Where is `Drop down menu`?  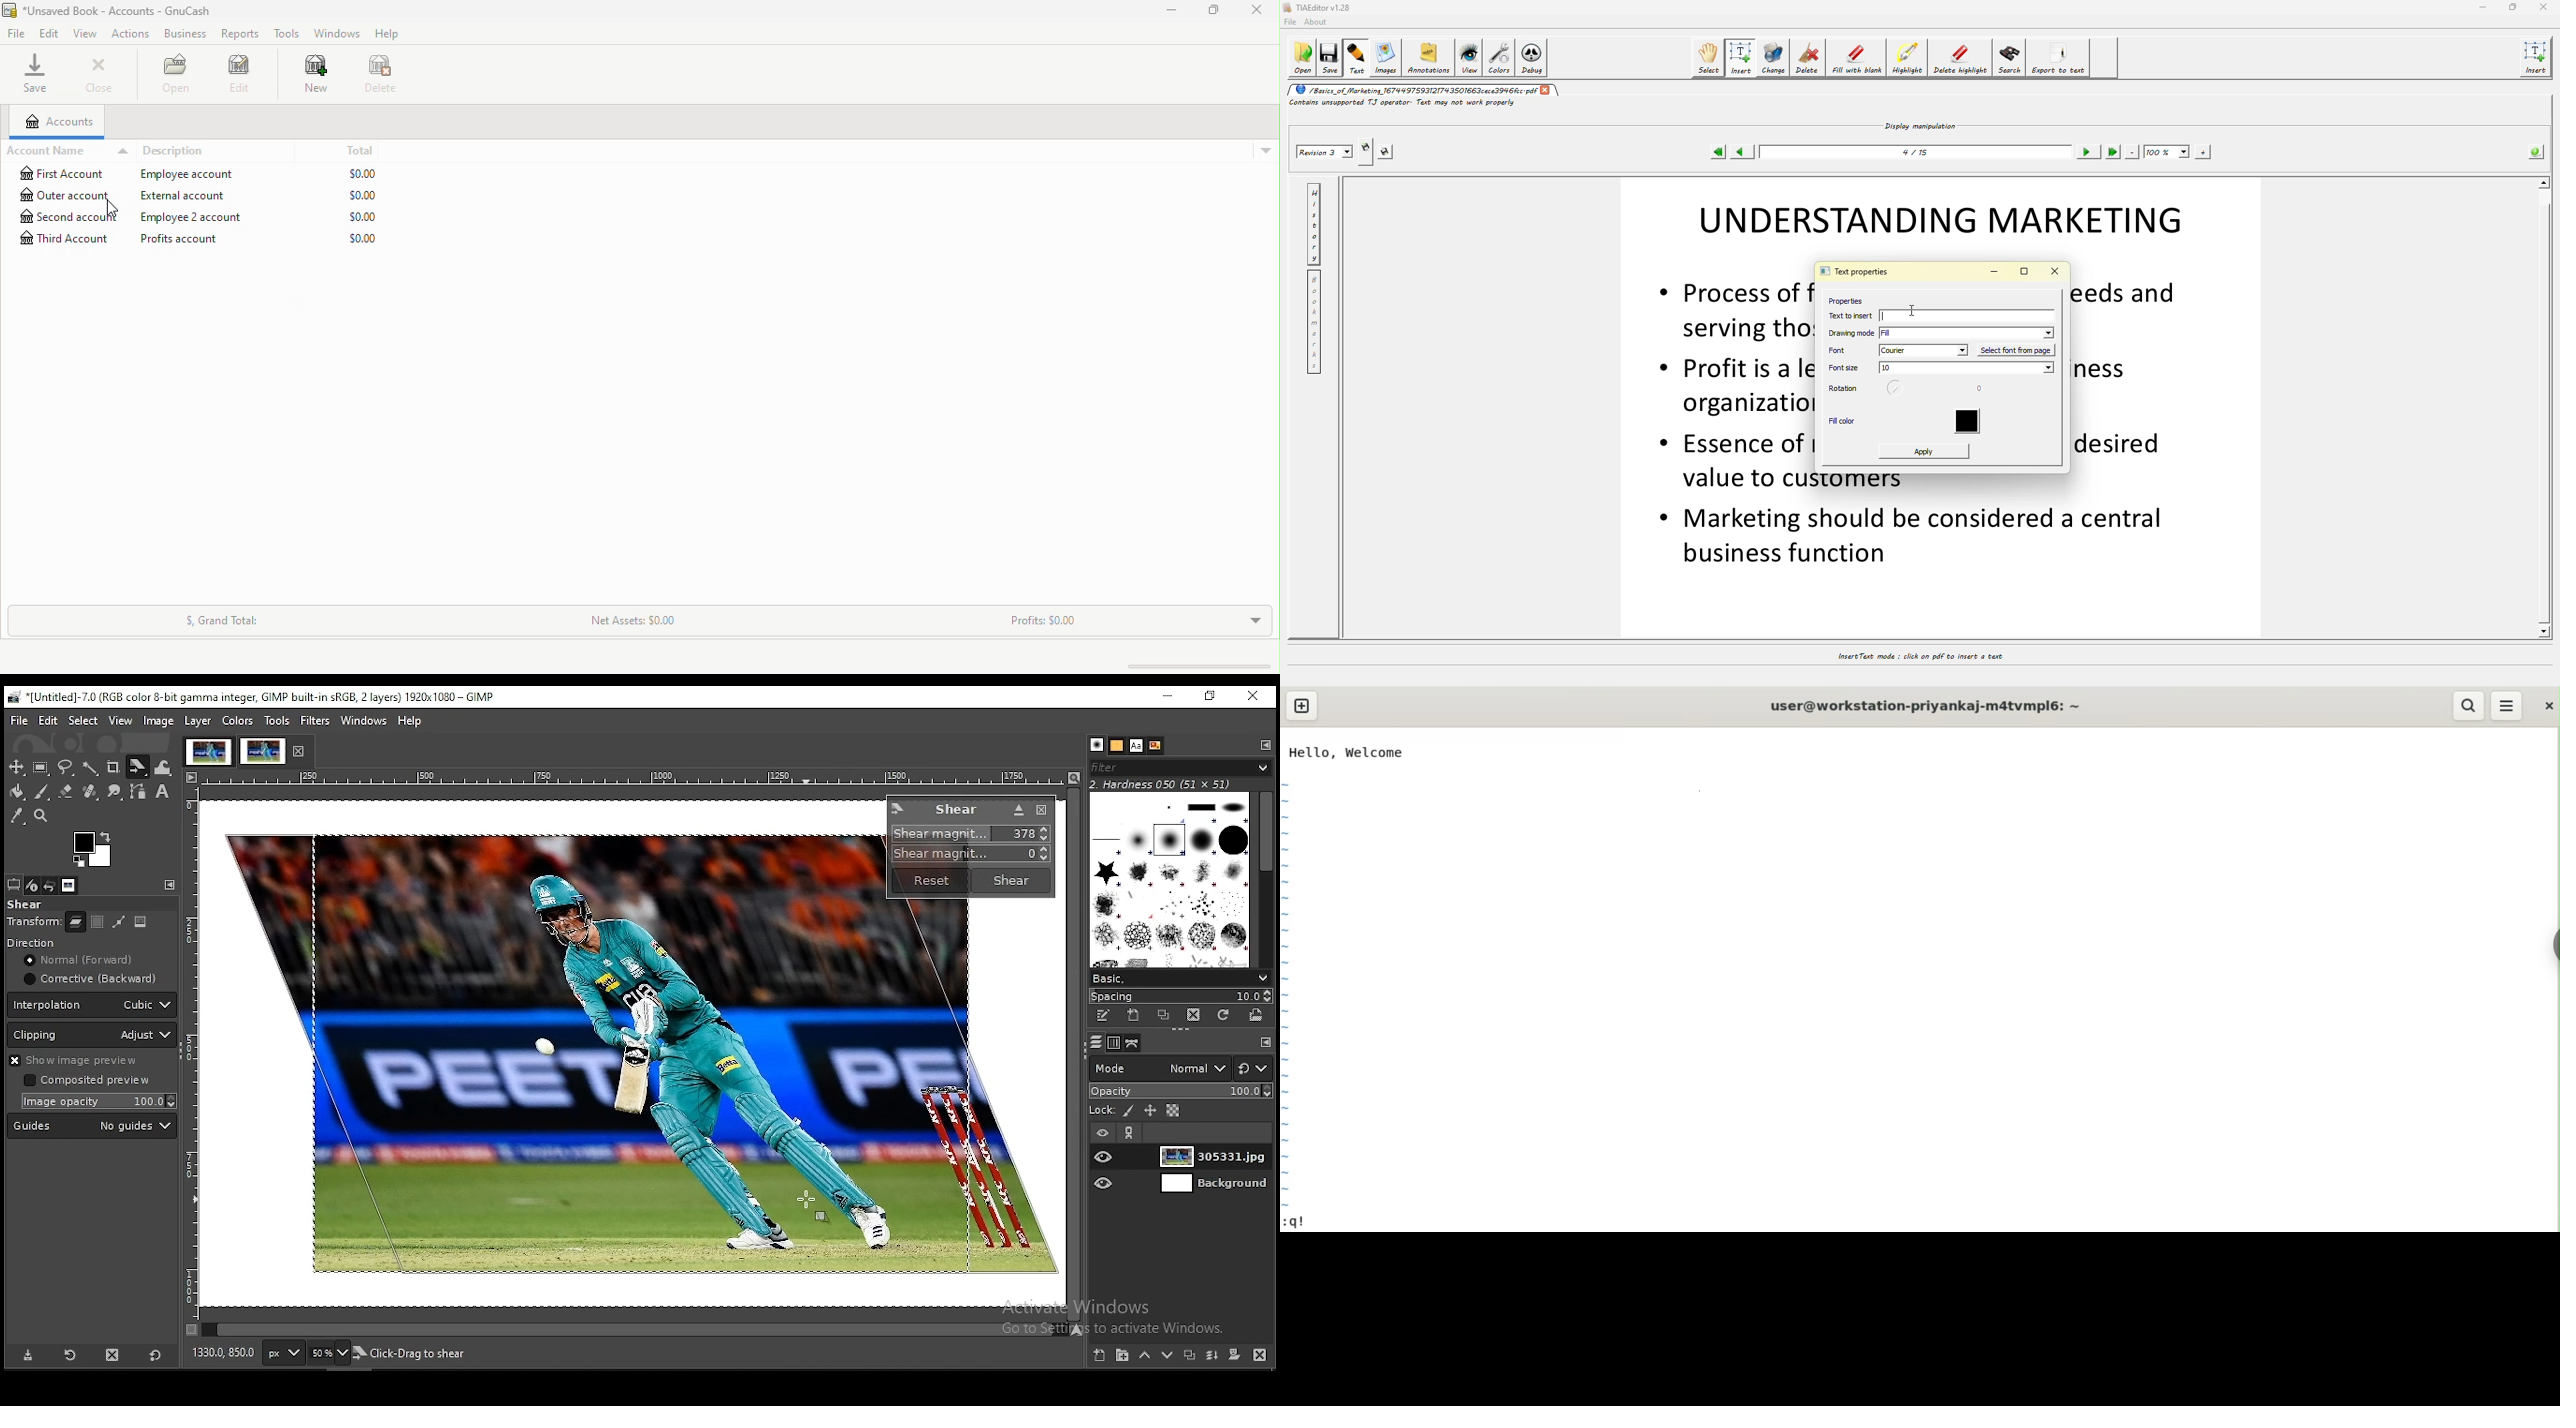
Drop down menu is located at coordinates (1249, 619).